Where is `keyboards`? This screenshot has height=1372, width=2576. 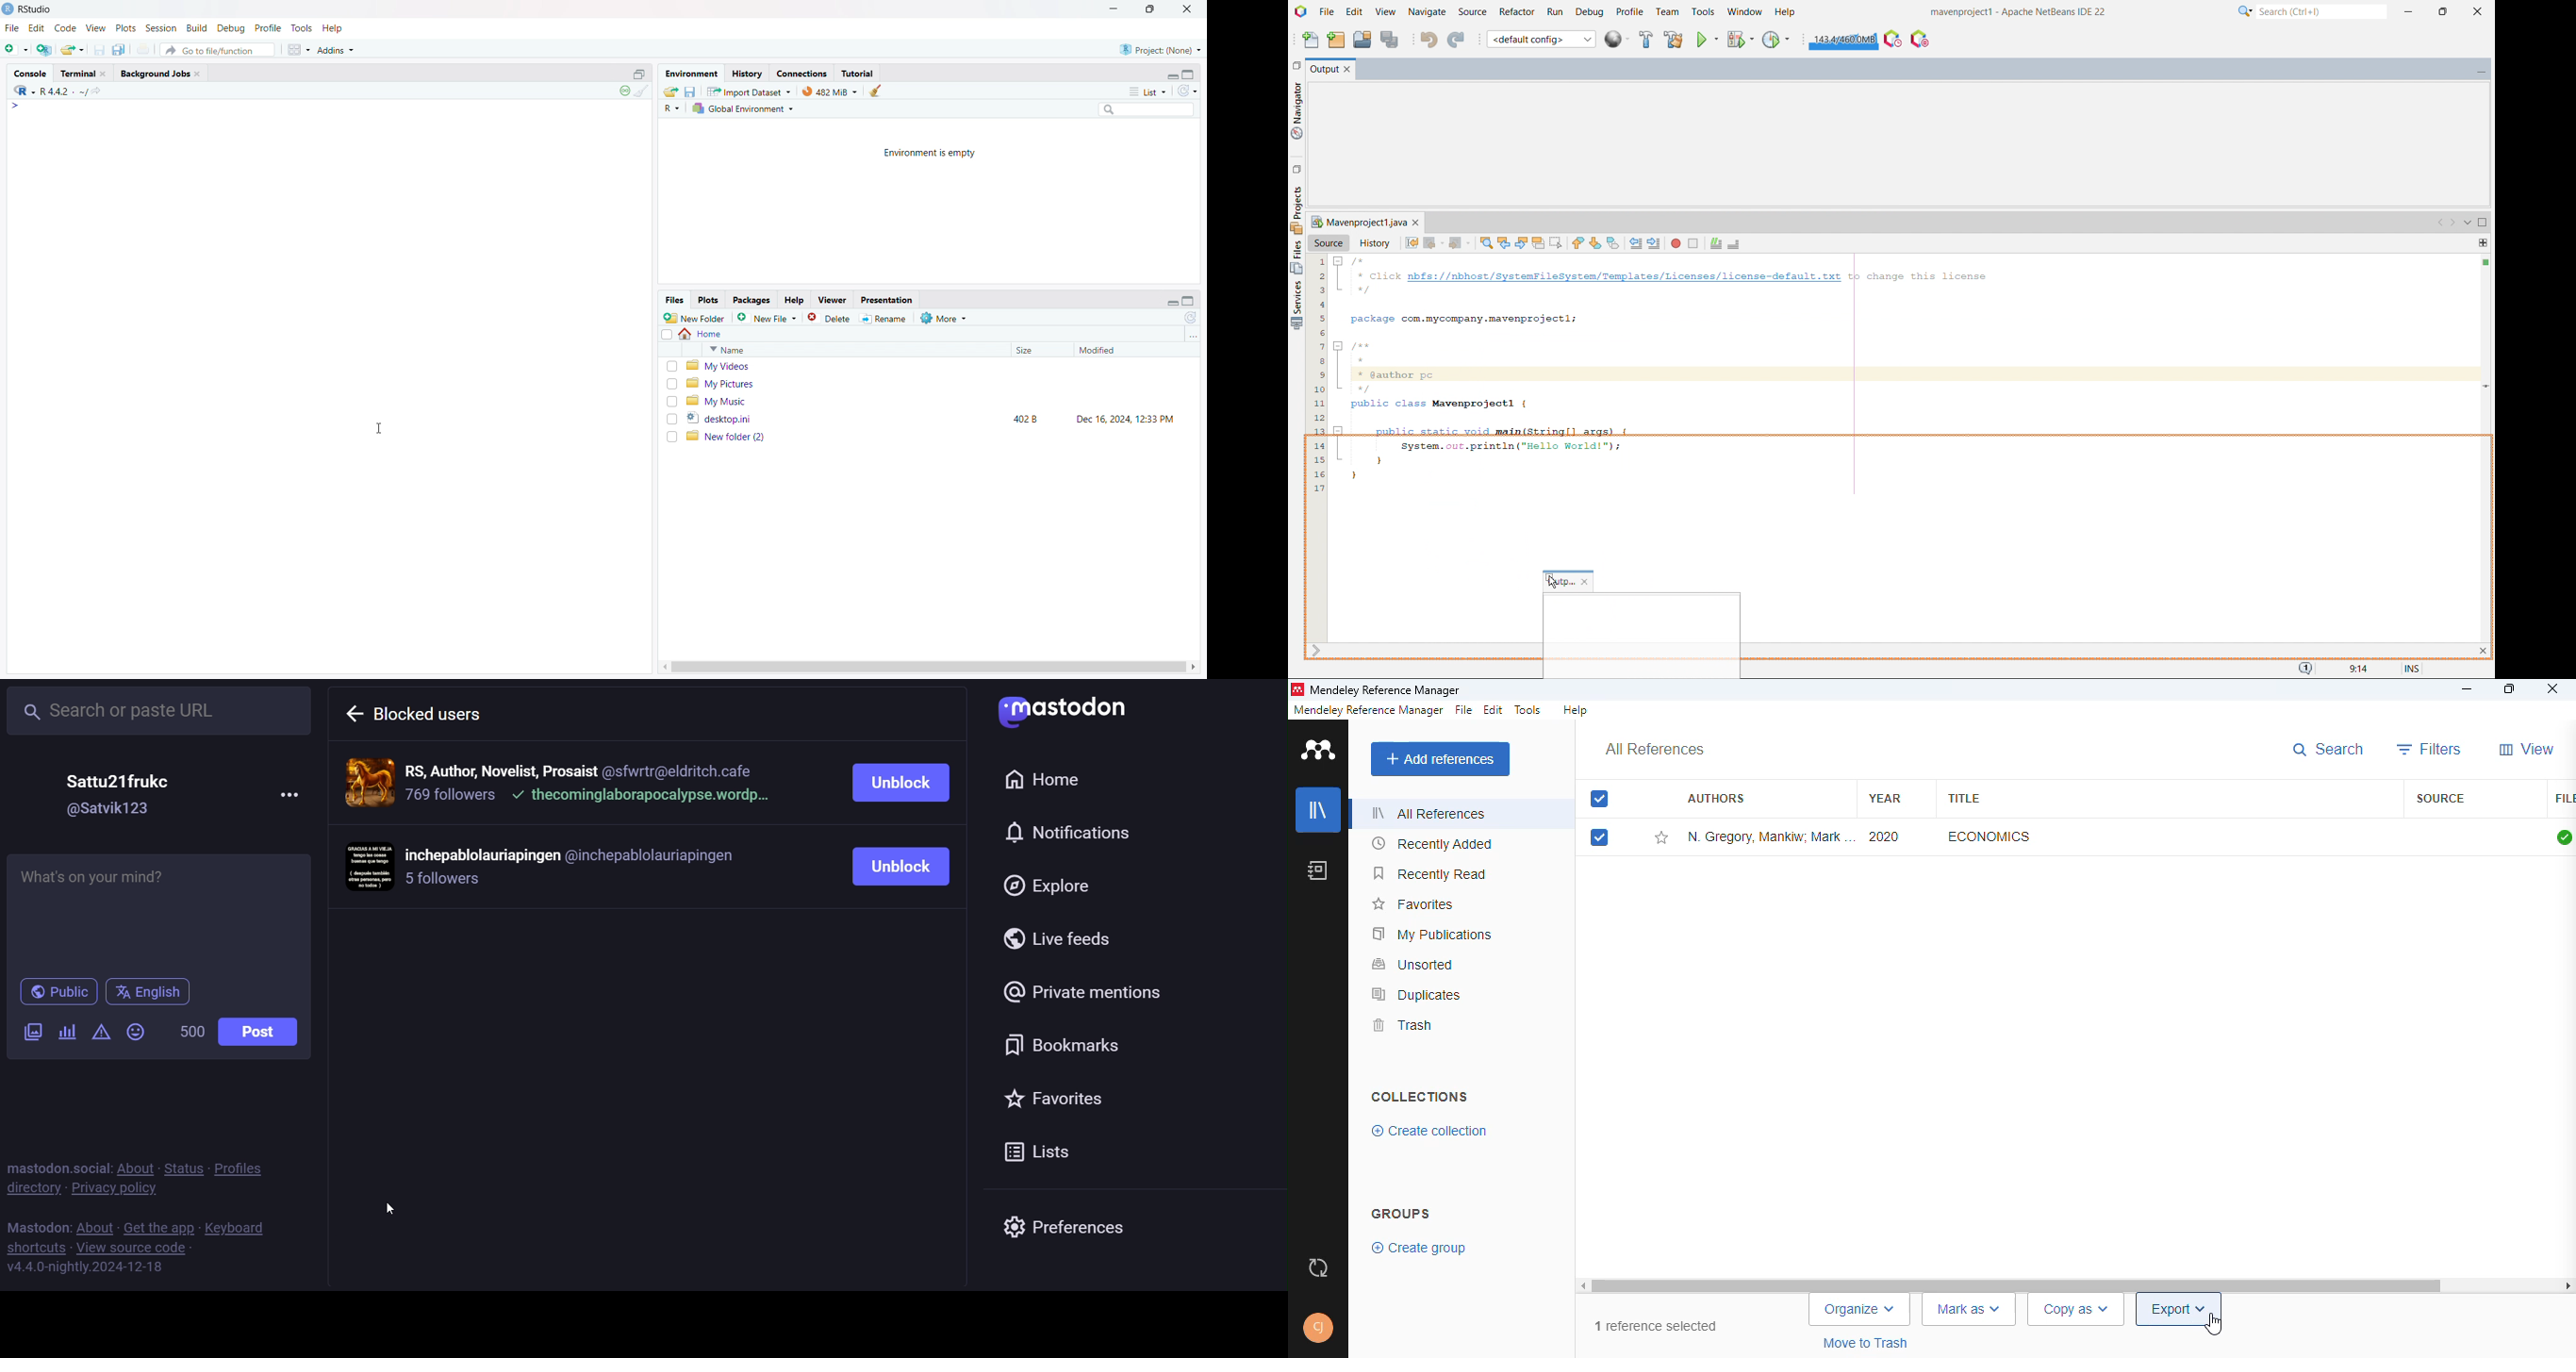 keyboards is located at coordinates (246, 1226).